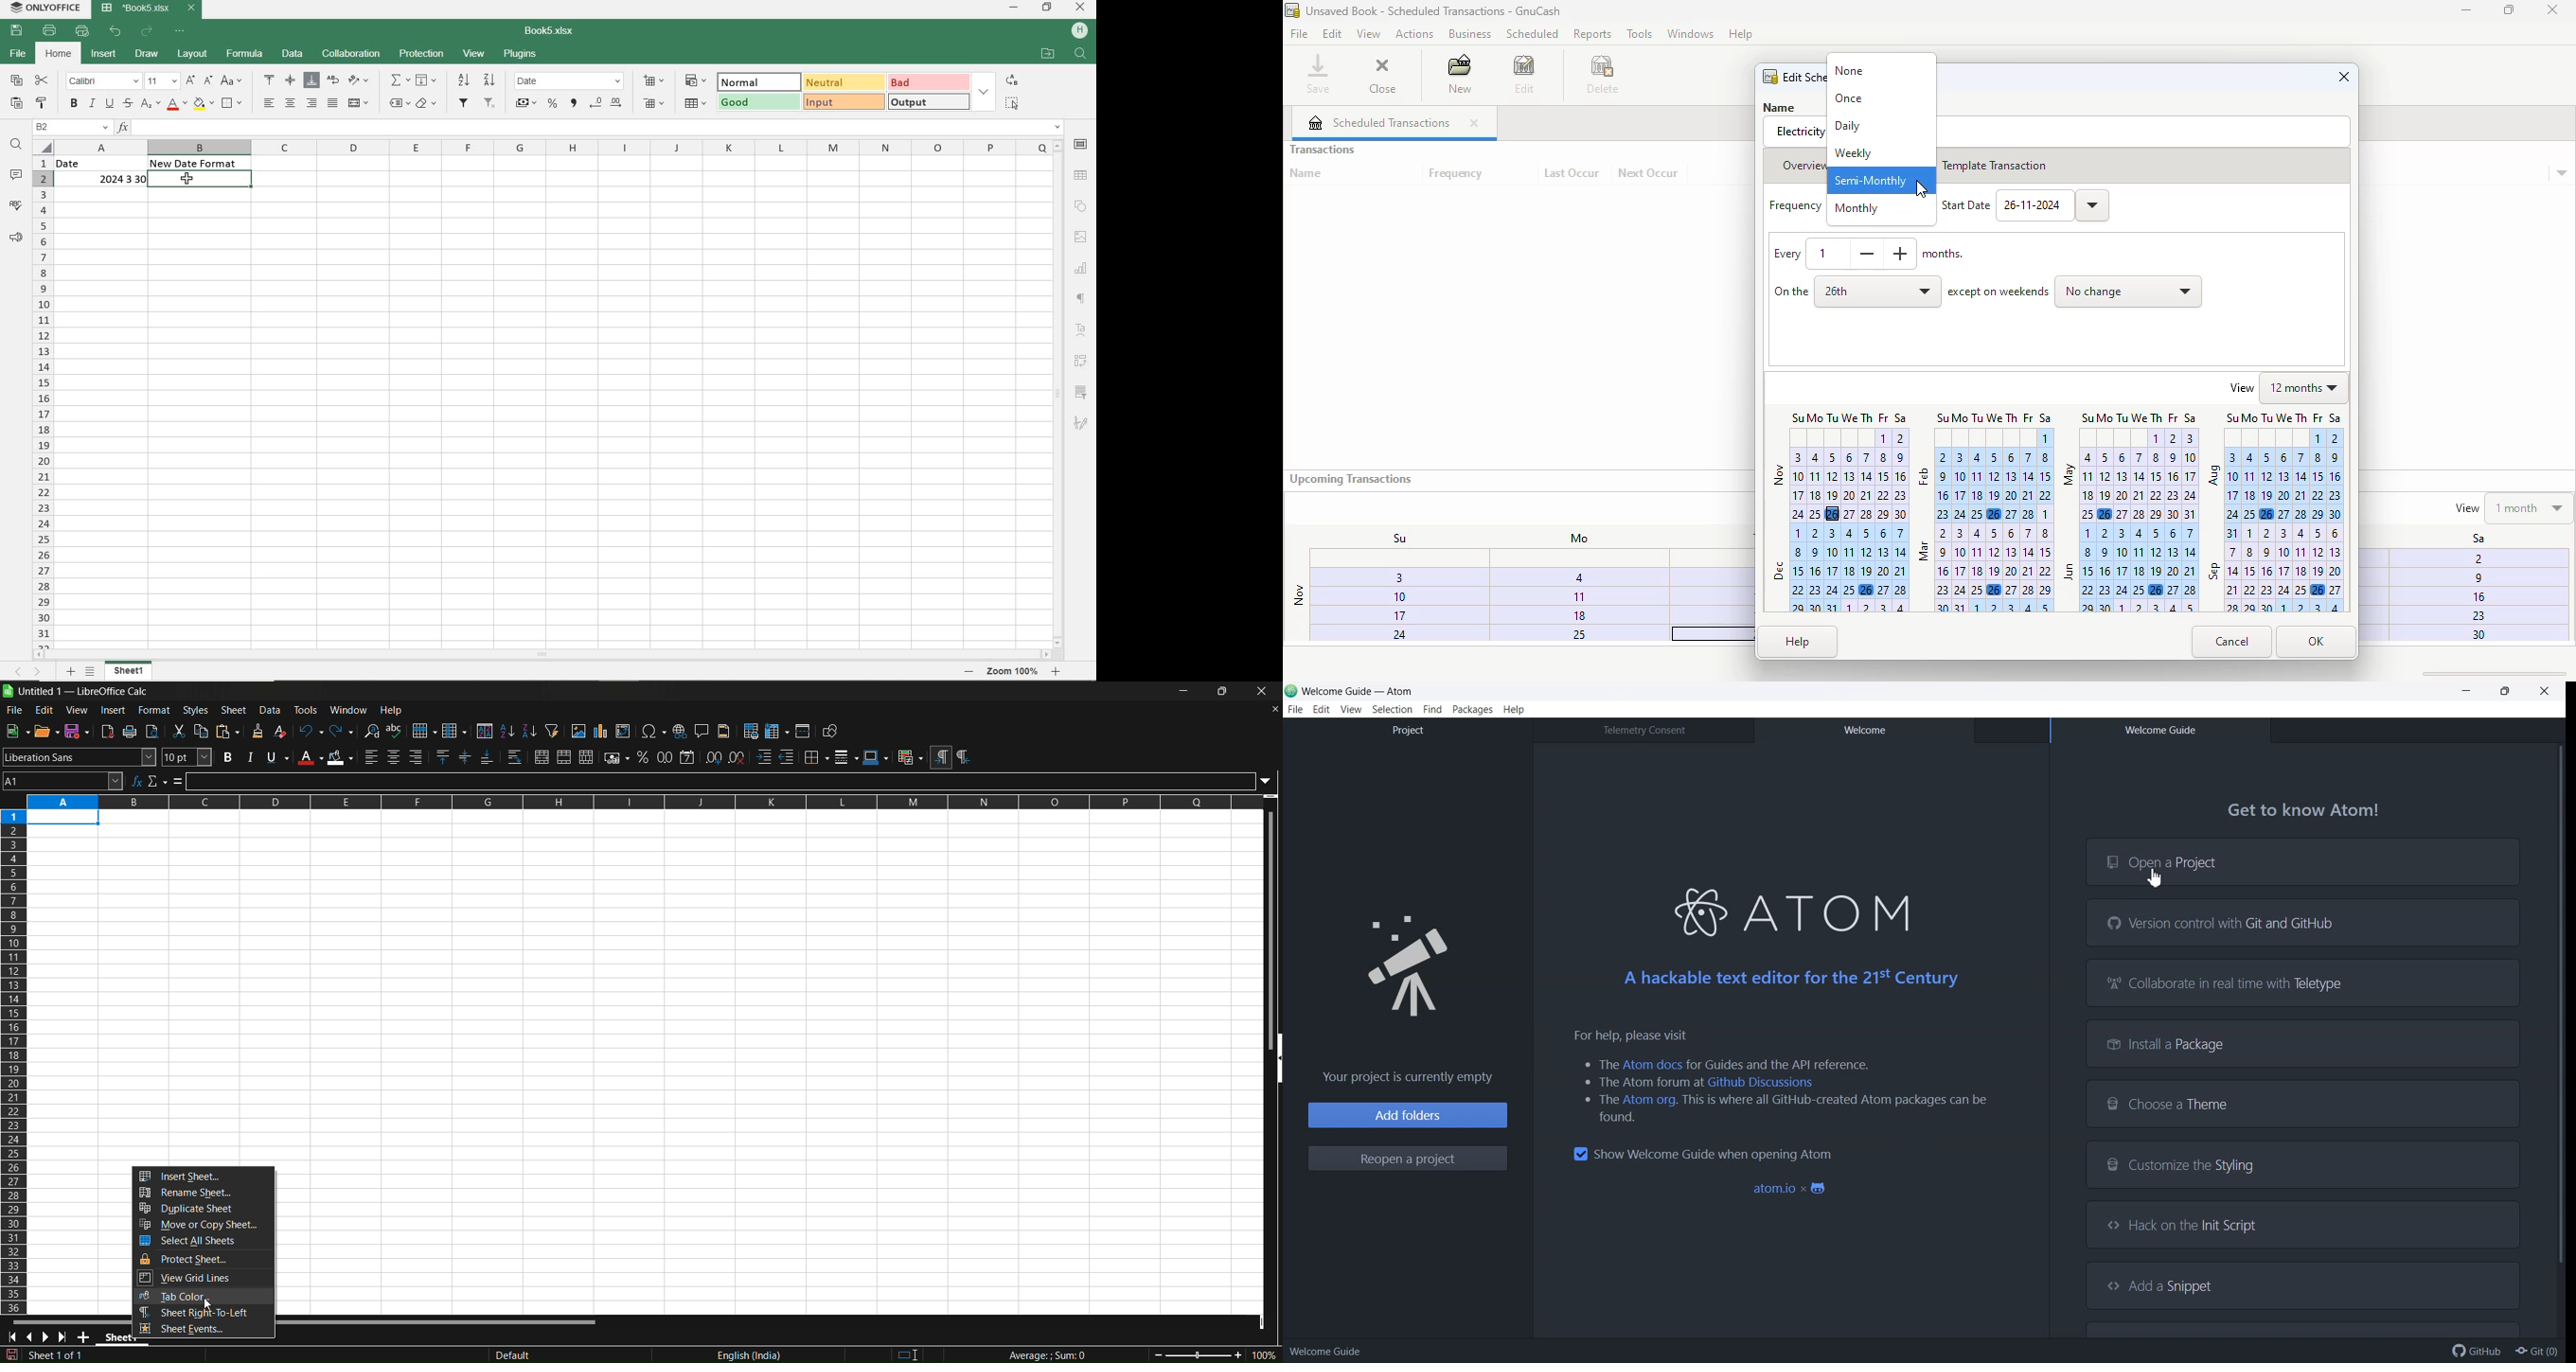 This screenshot has height=1372, width=2576. Describe the element at coordinates (13, 1338) in the screenshot. I see `scroll to first sheet` at that location.